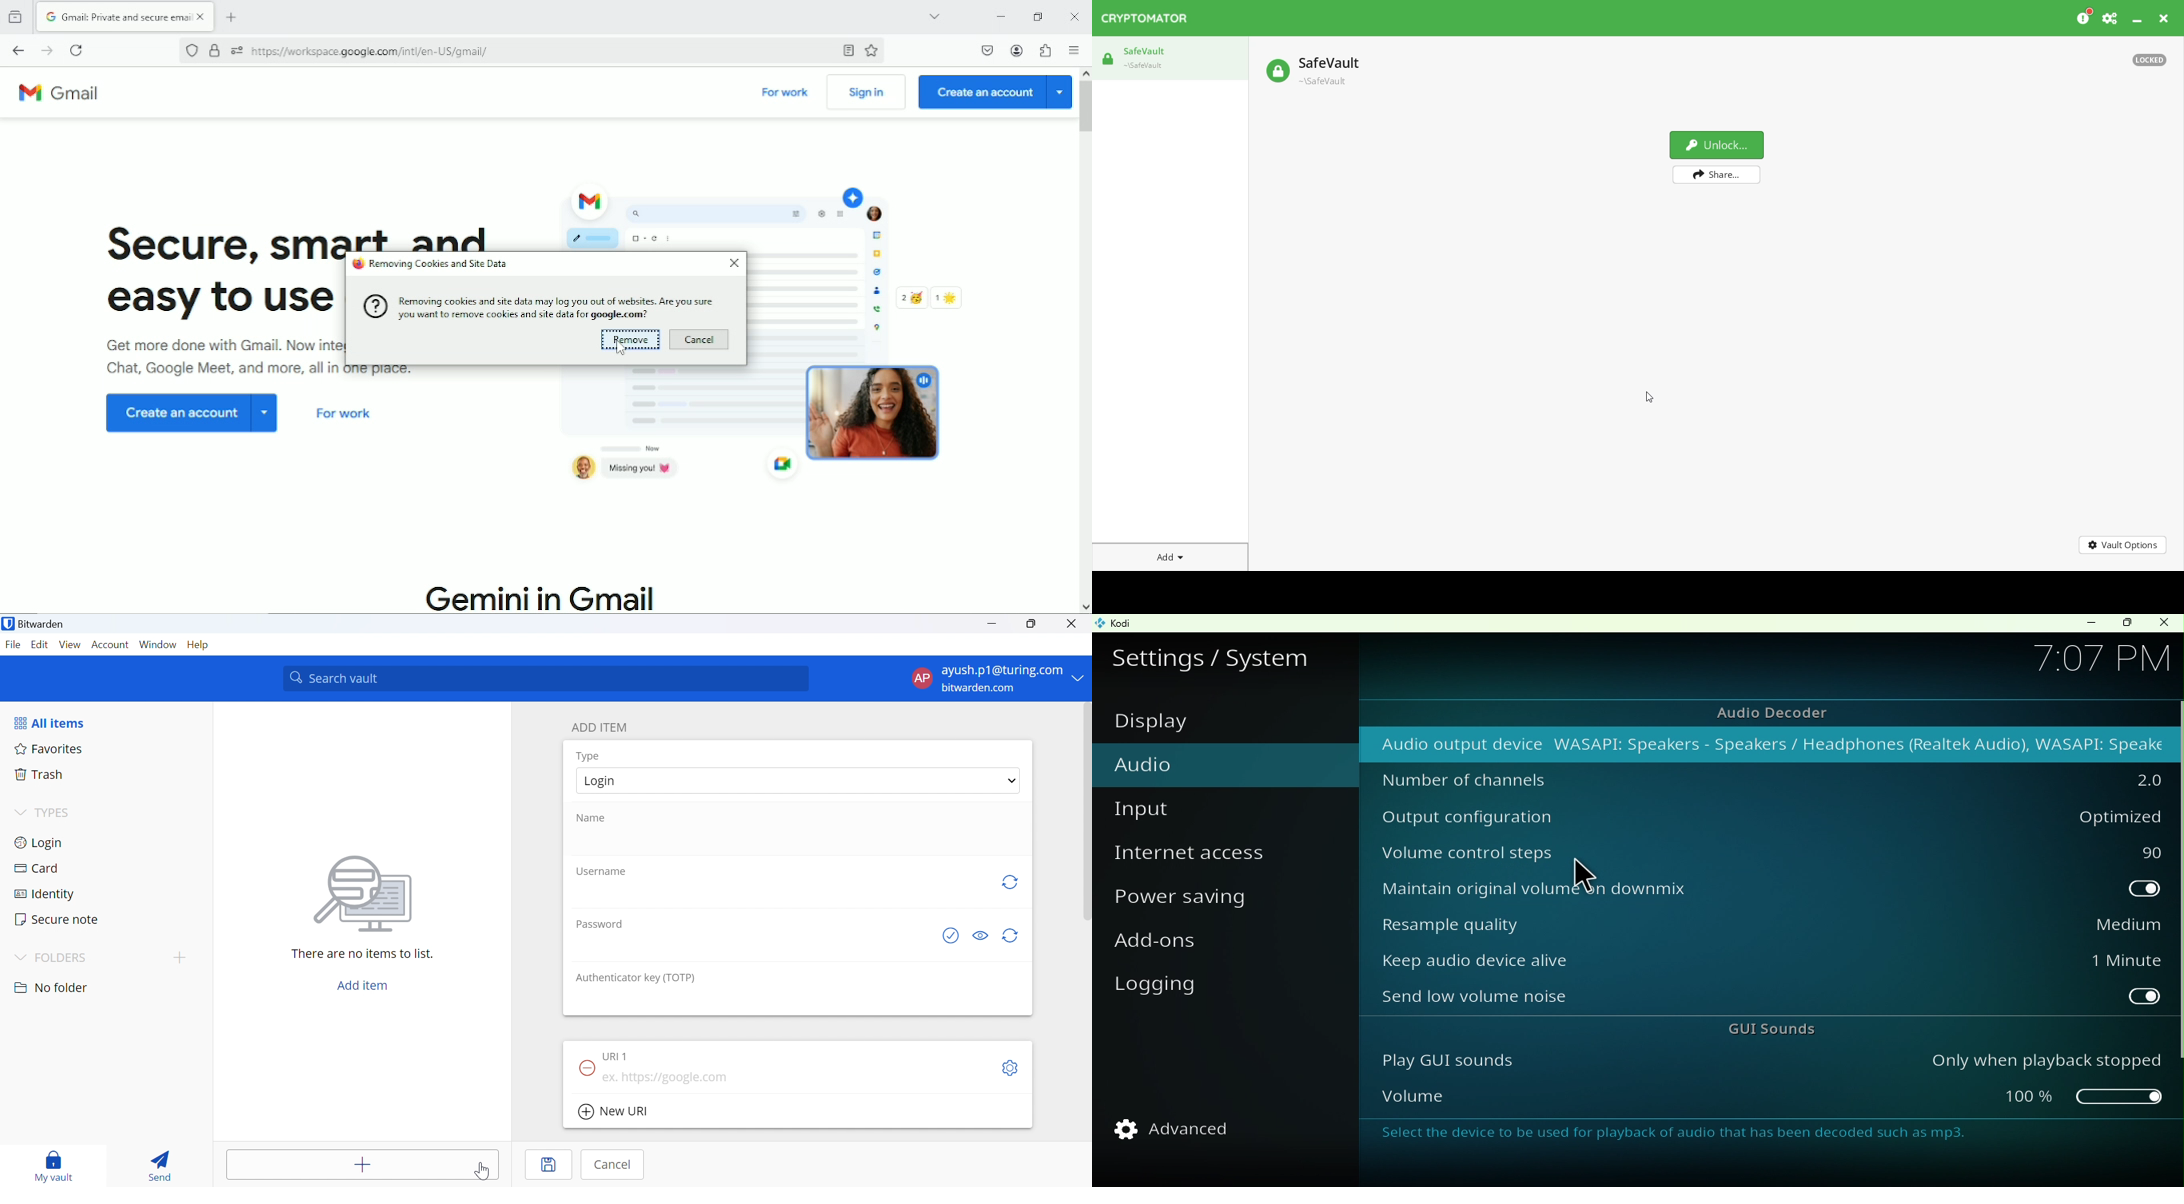 The width and height of the screenshot is (2184, 1204). I want to click on Audio output device, so click(1660, 740).